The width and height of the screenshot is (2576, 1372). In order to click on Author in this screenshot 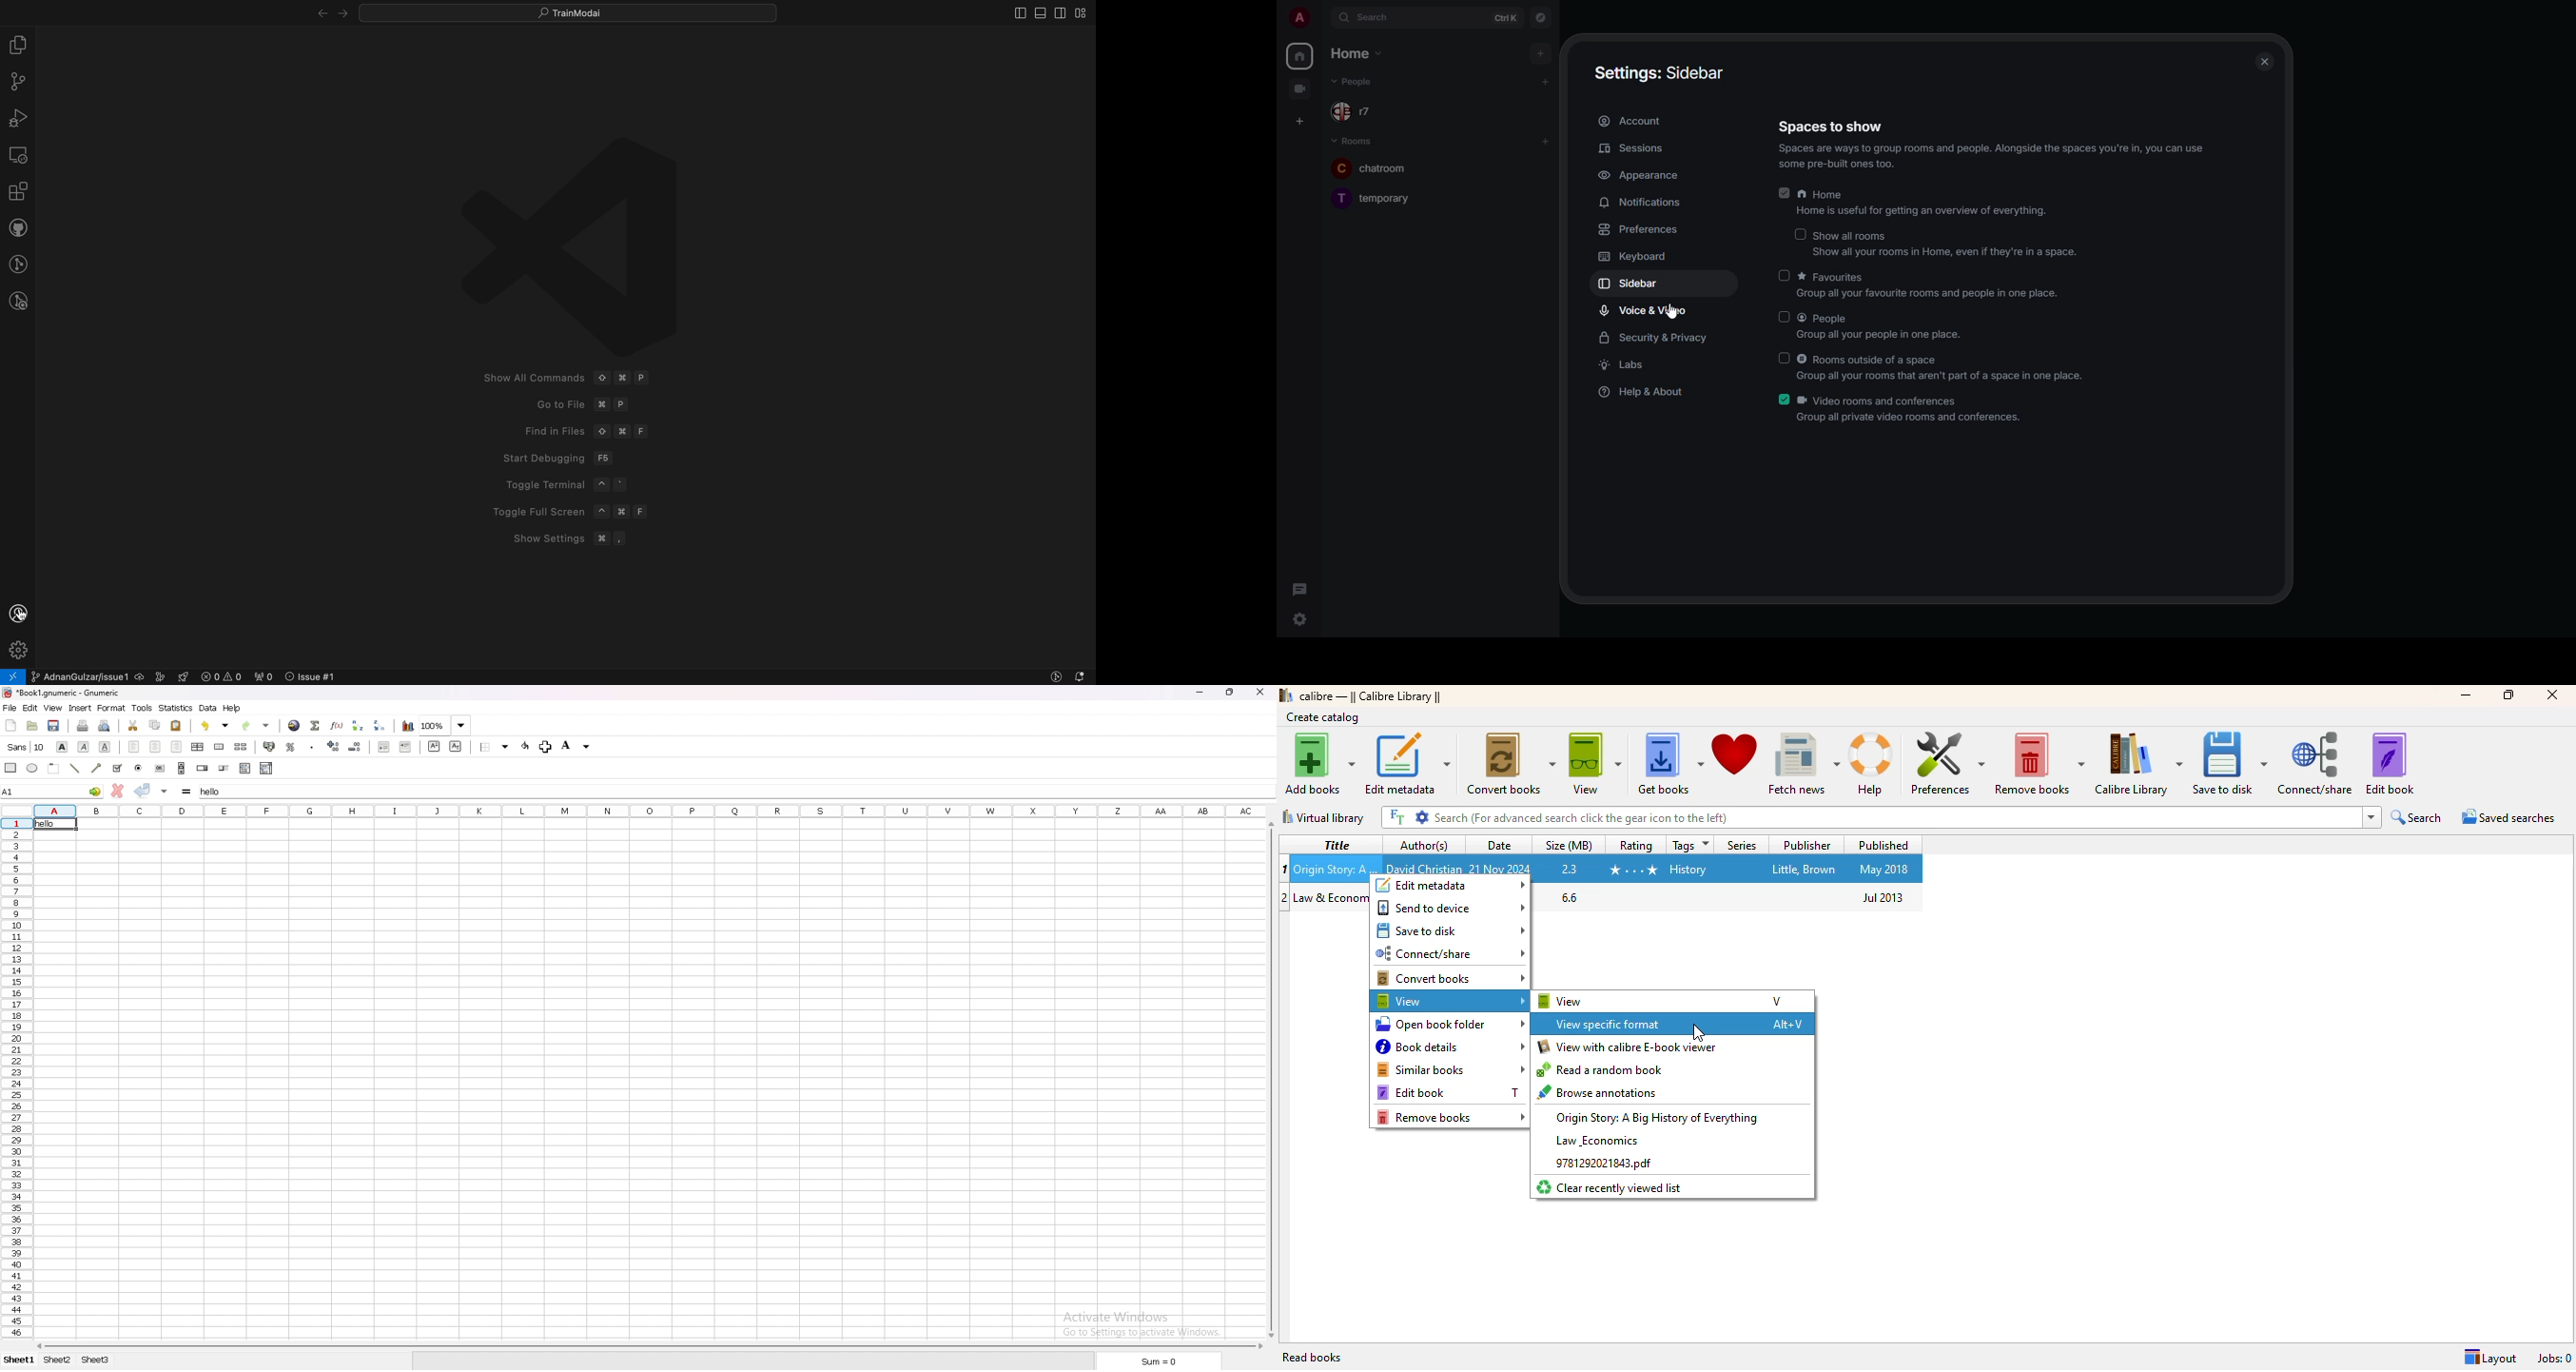, I will do `click(1424, 868)`.